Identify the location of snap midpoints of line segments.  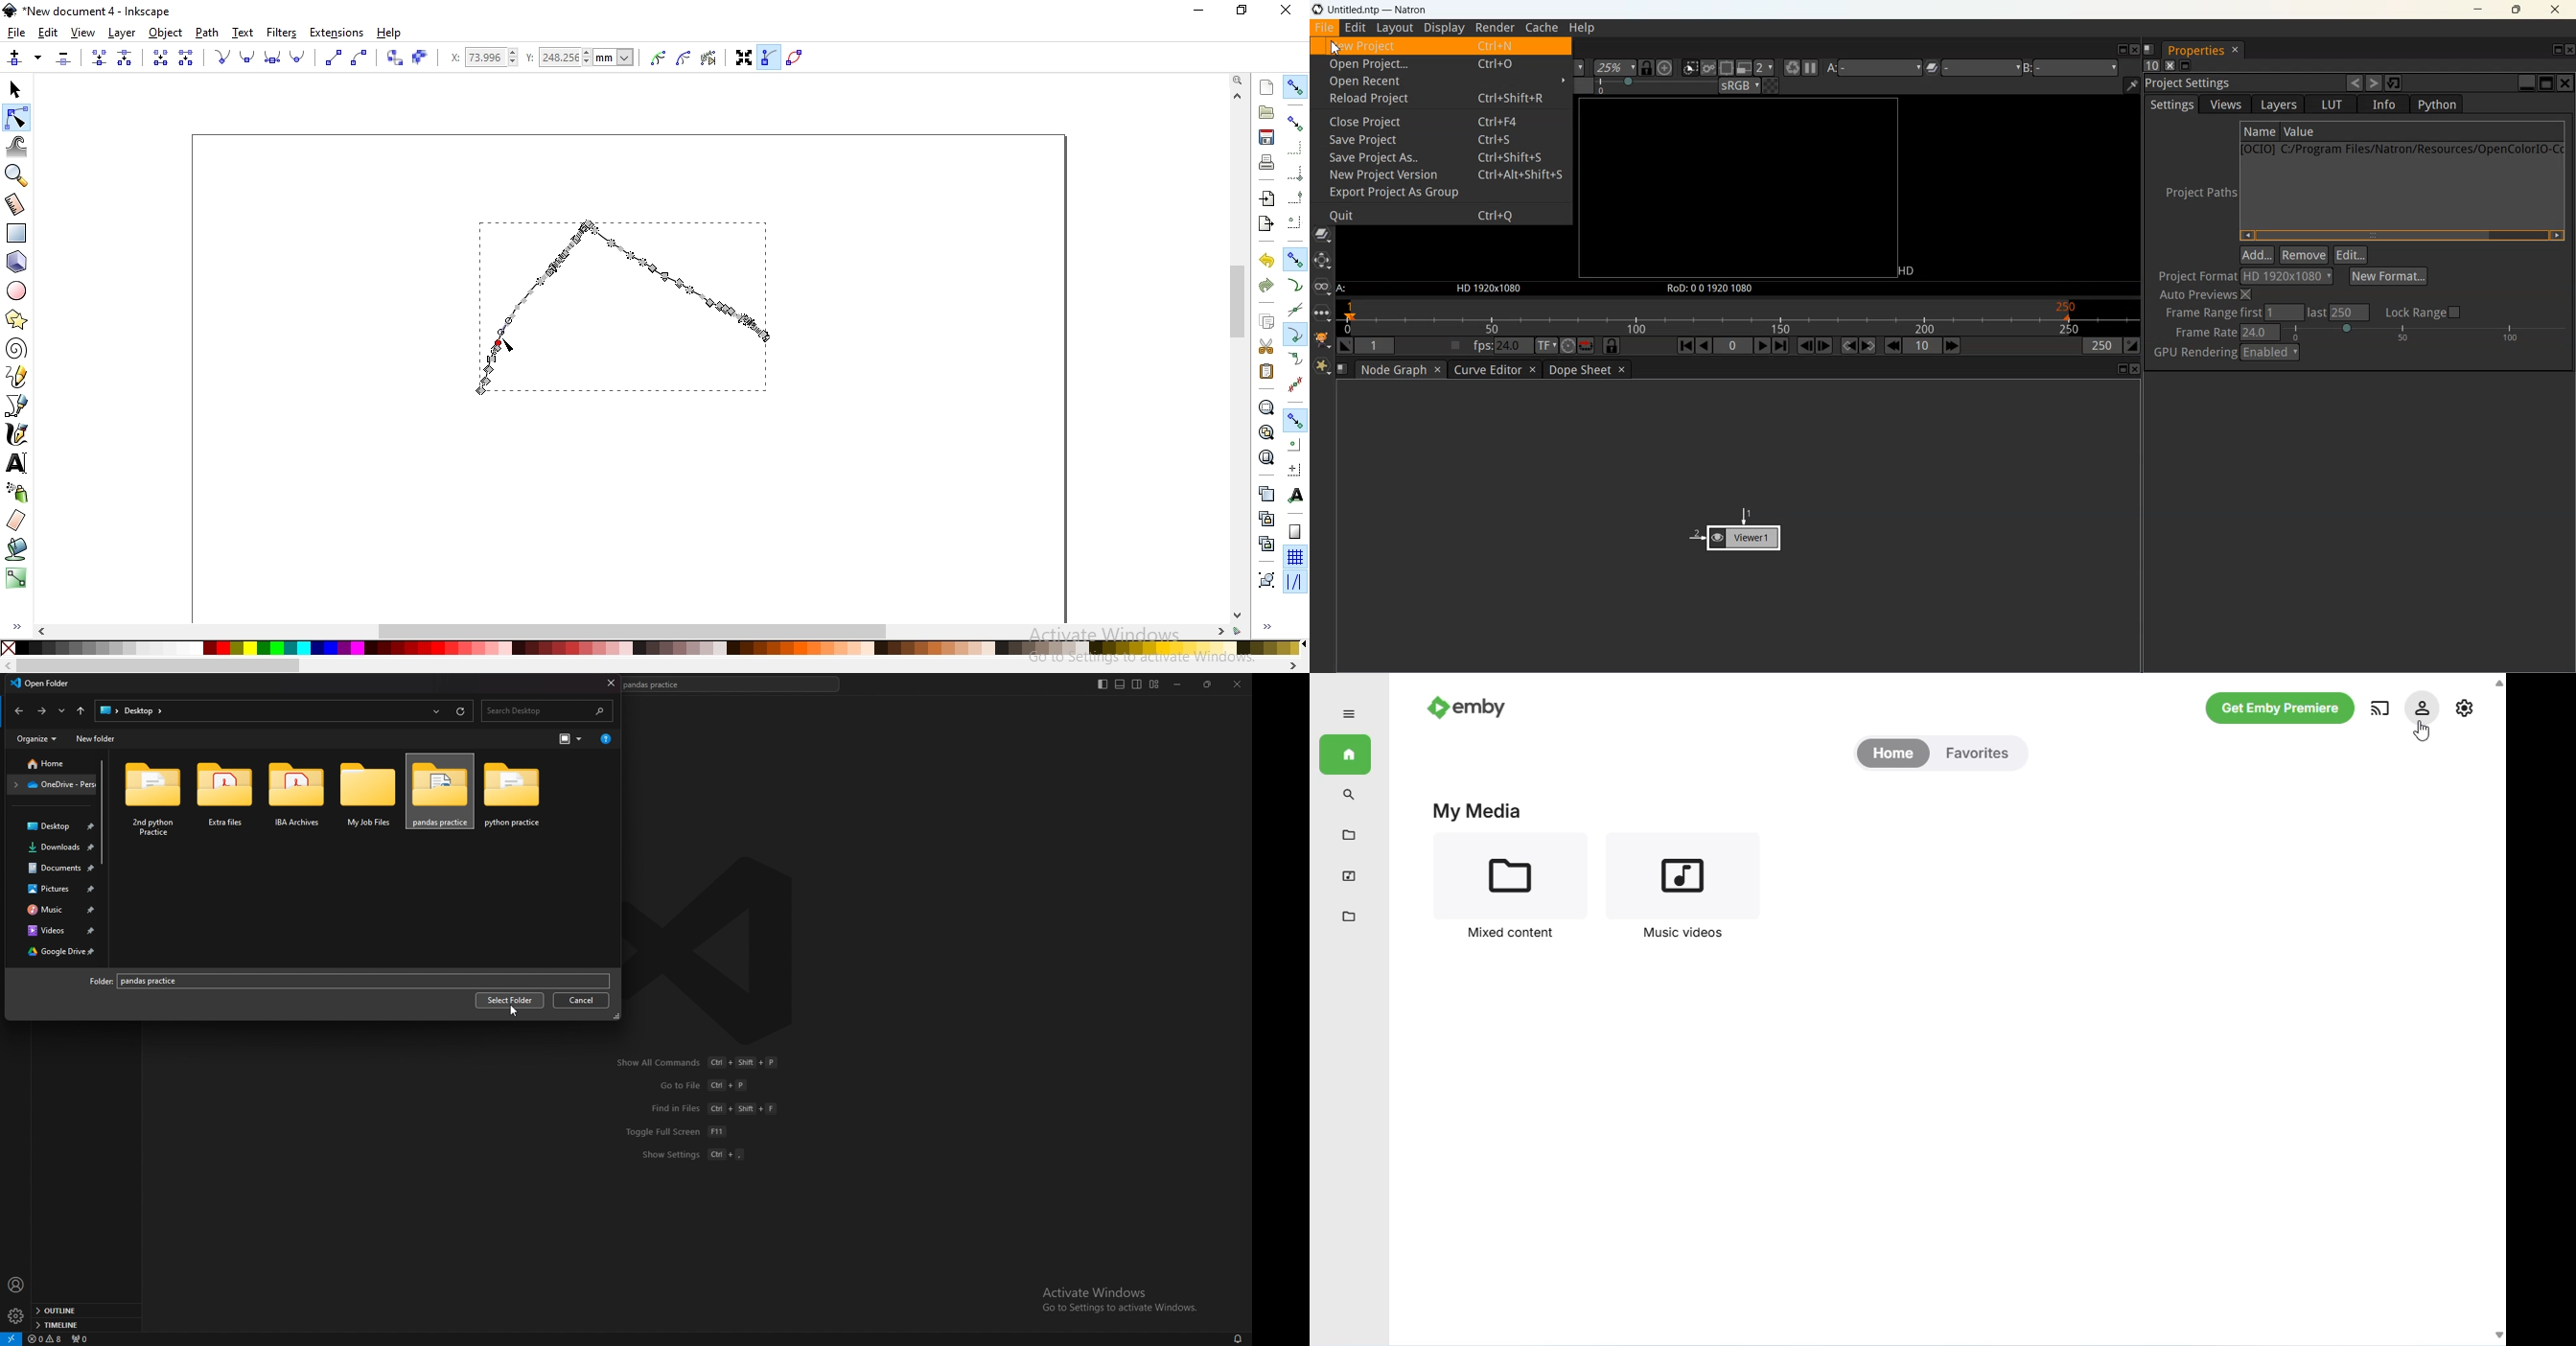
(1296, 383).